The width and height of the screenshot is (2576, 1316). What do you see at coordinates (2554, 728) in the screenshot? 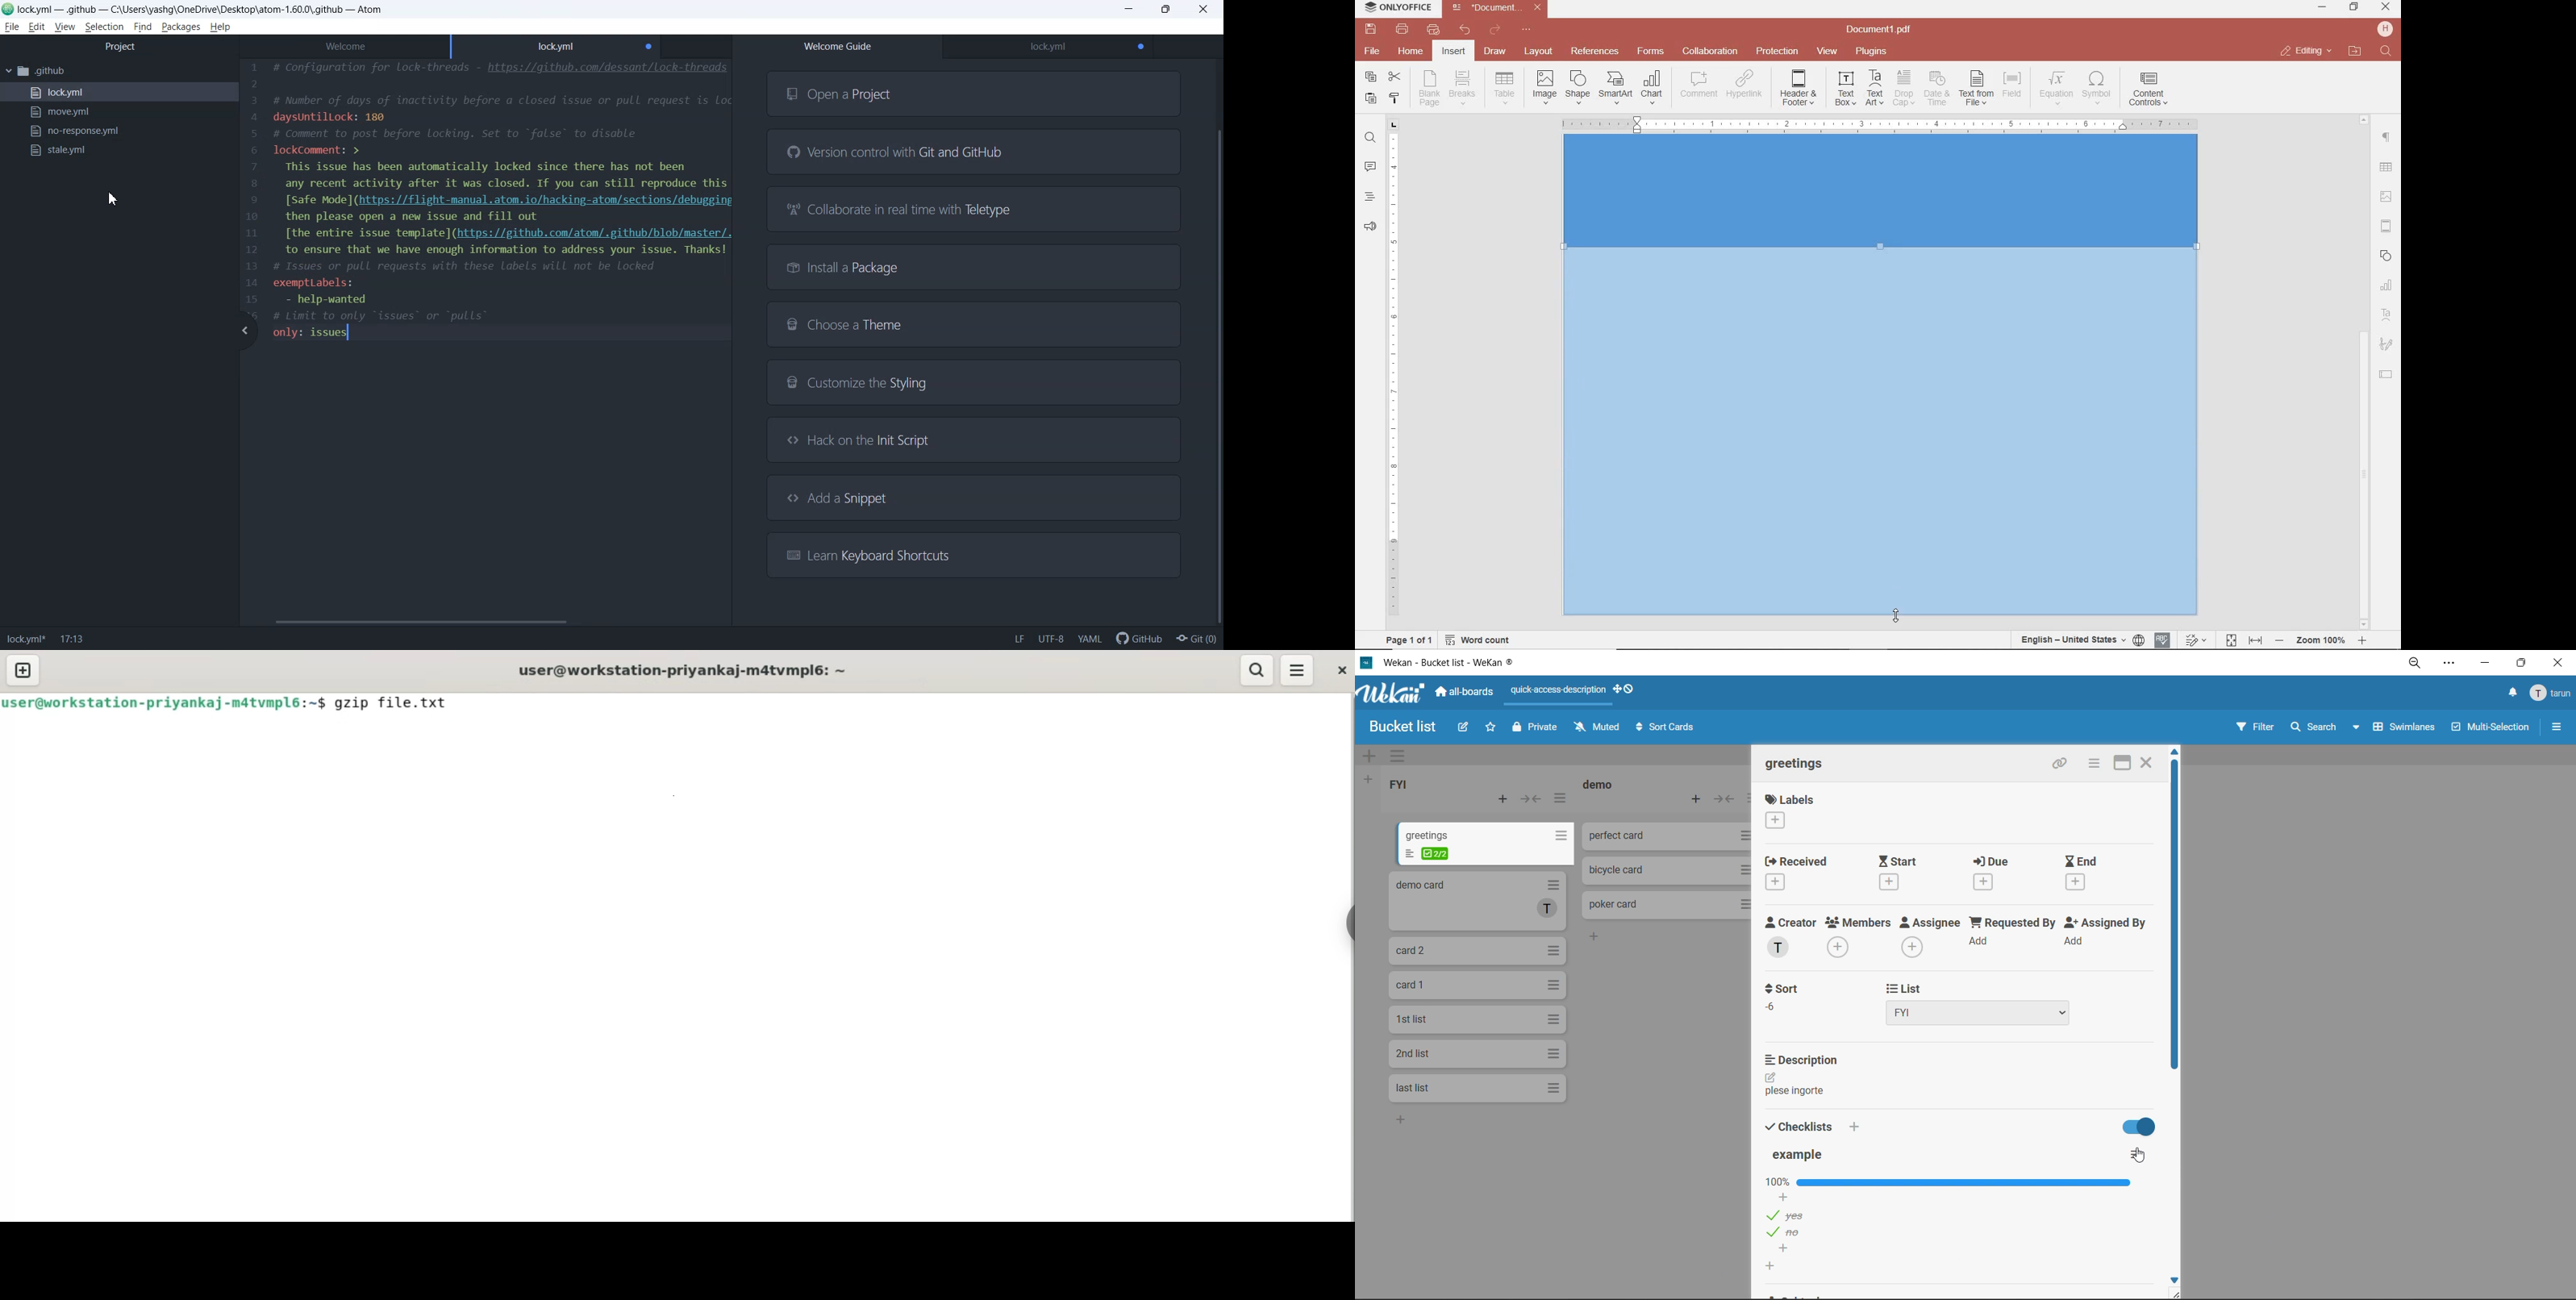
I see `sidebar` at bounding box center [2554, 728].